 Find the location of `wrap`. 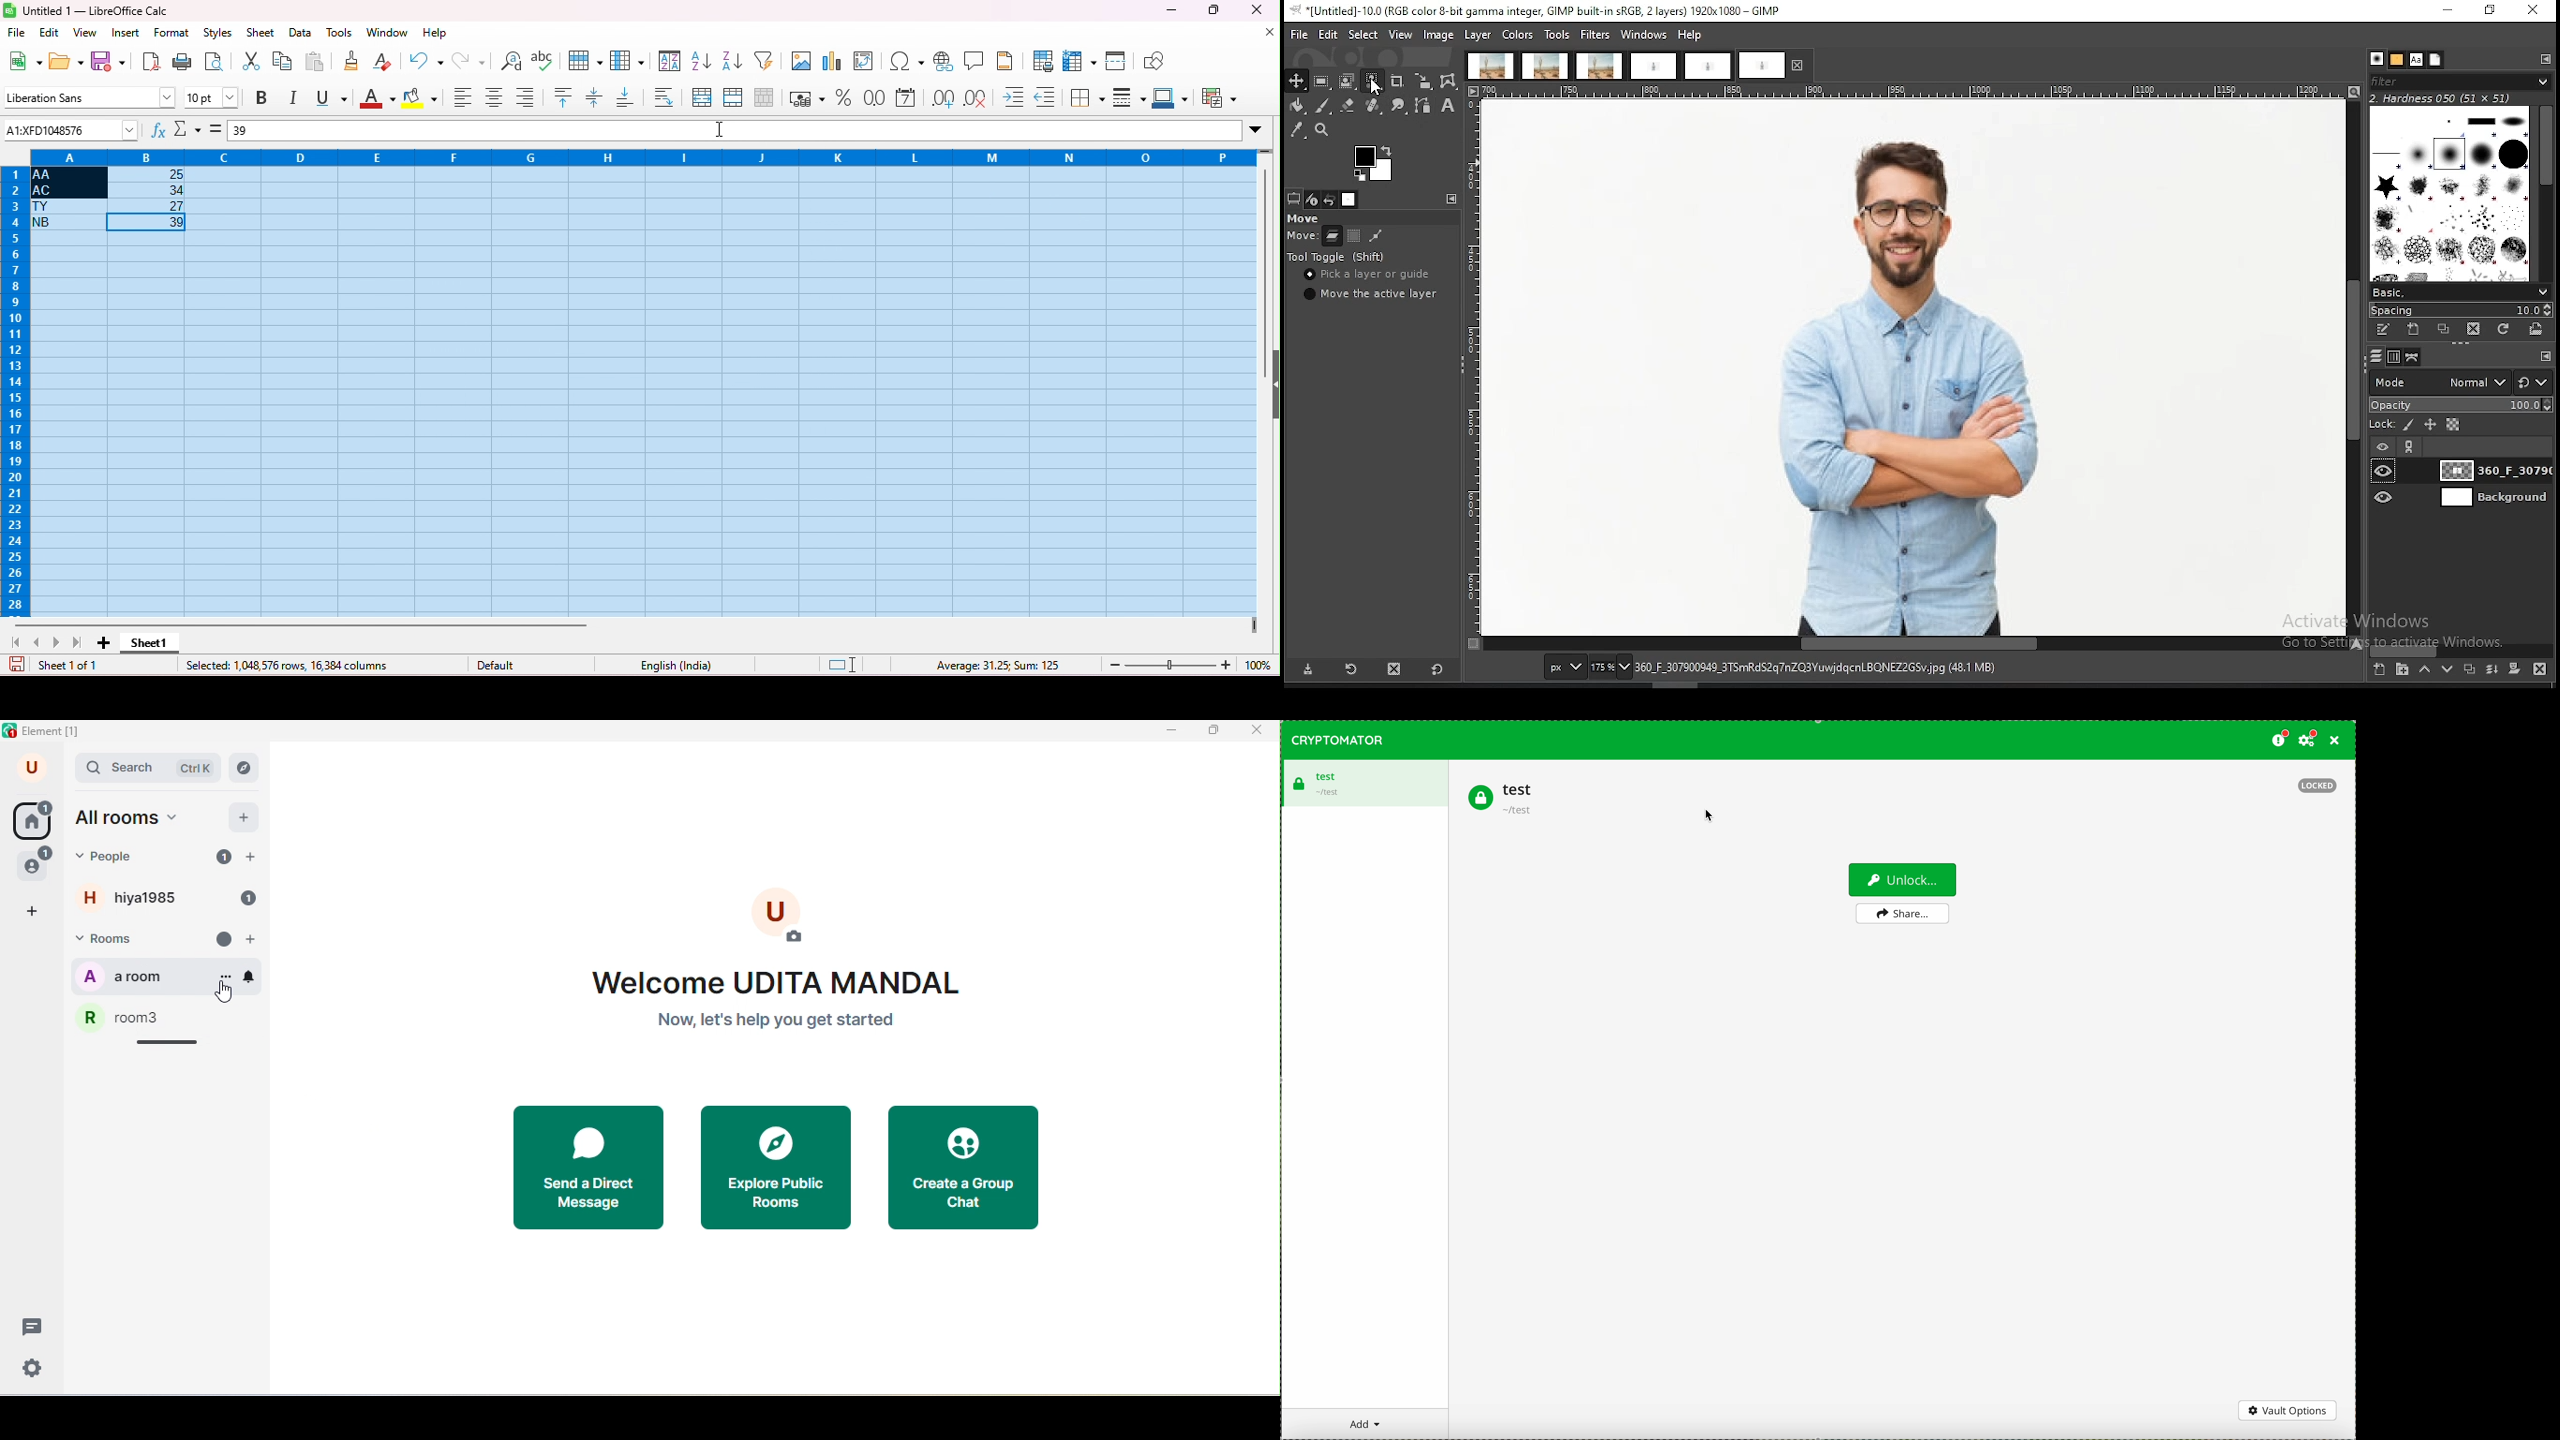

wrap is located at coordinates (660, 97).